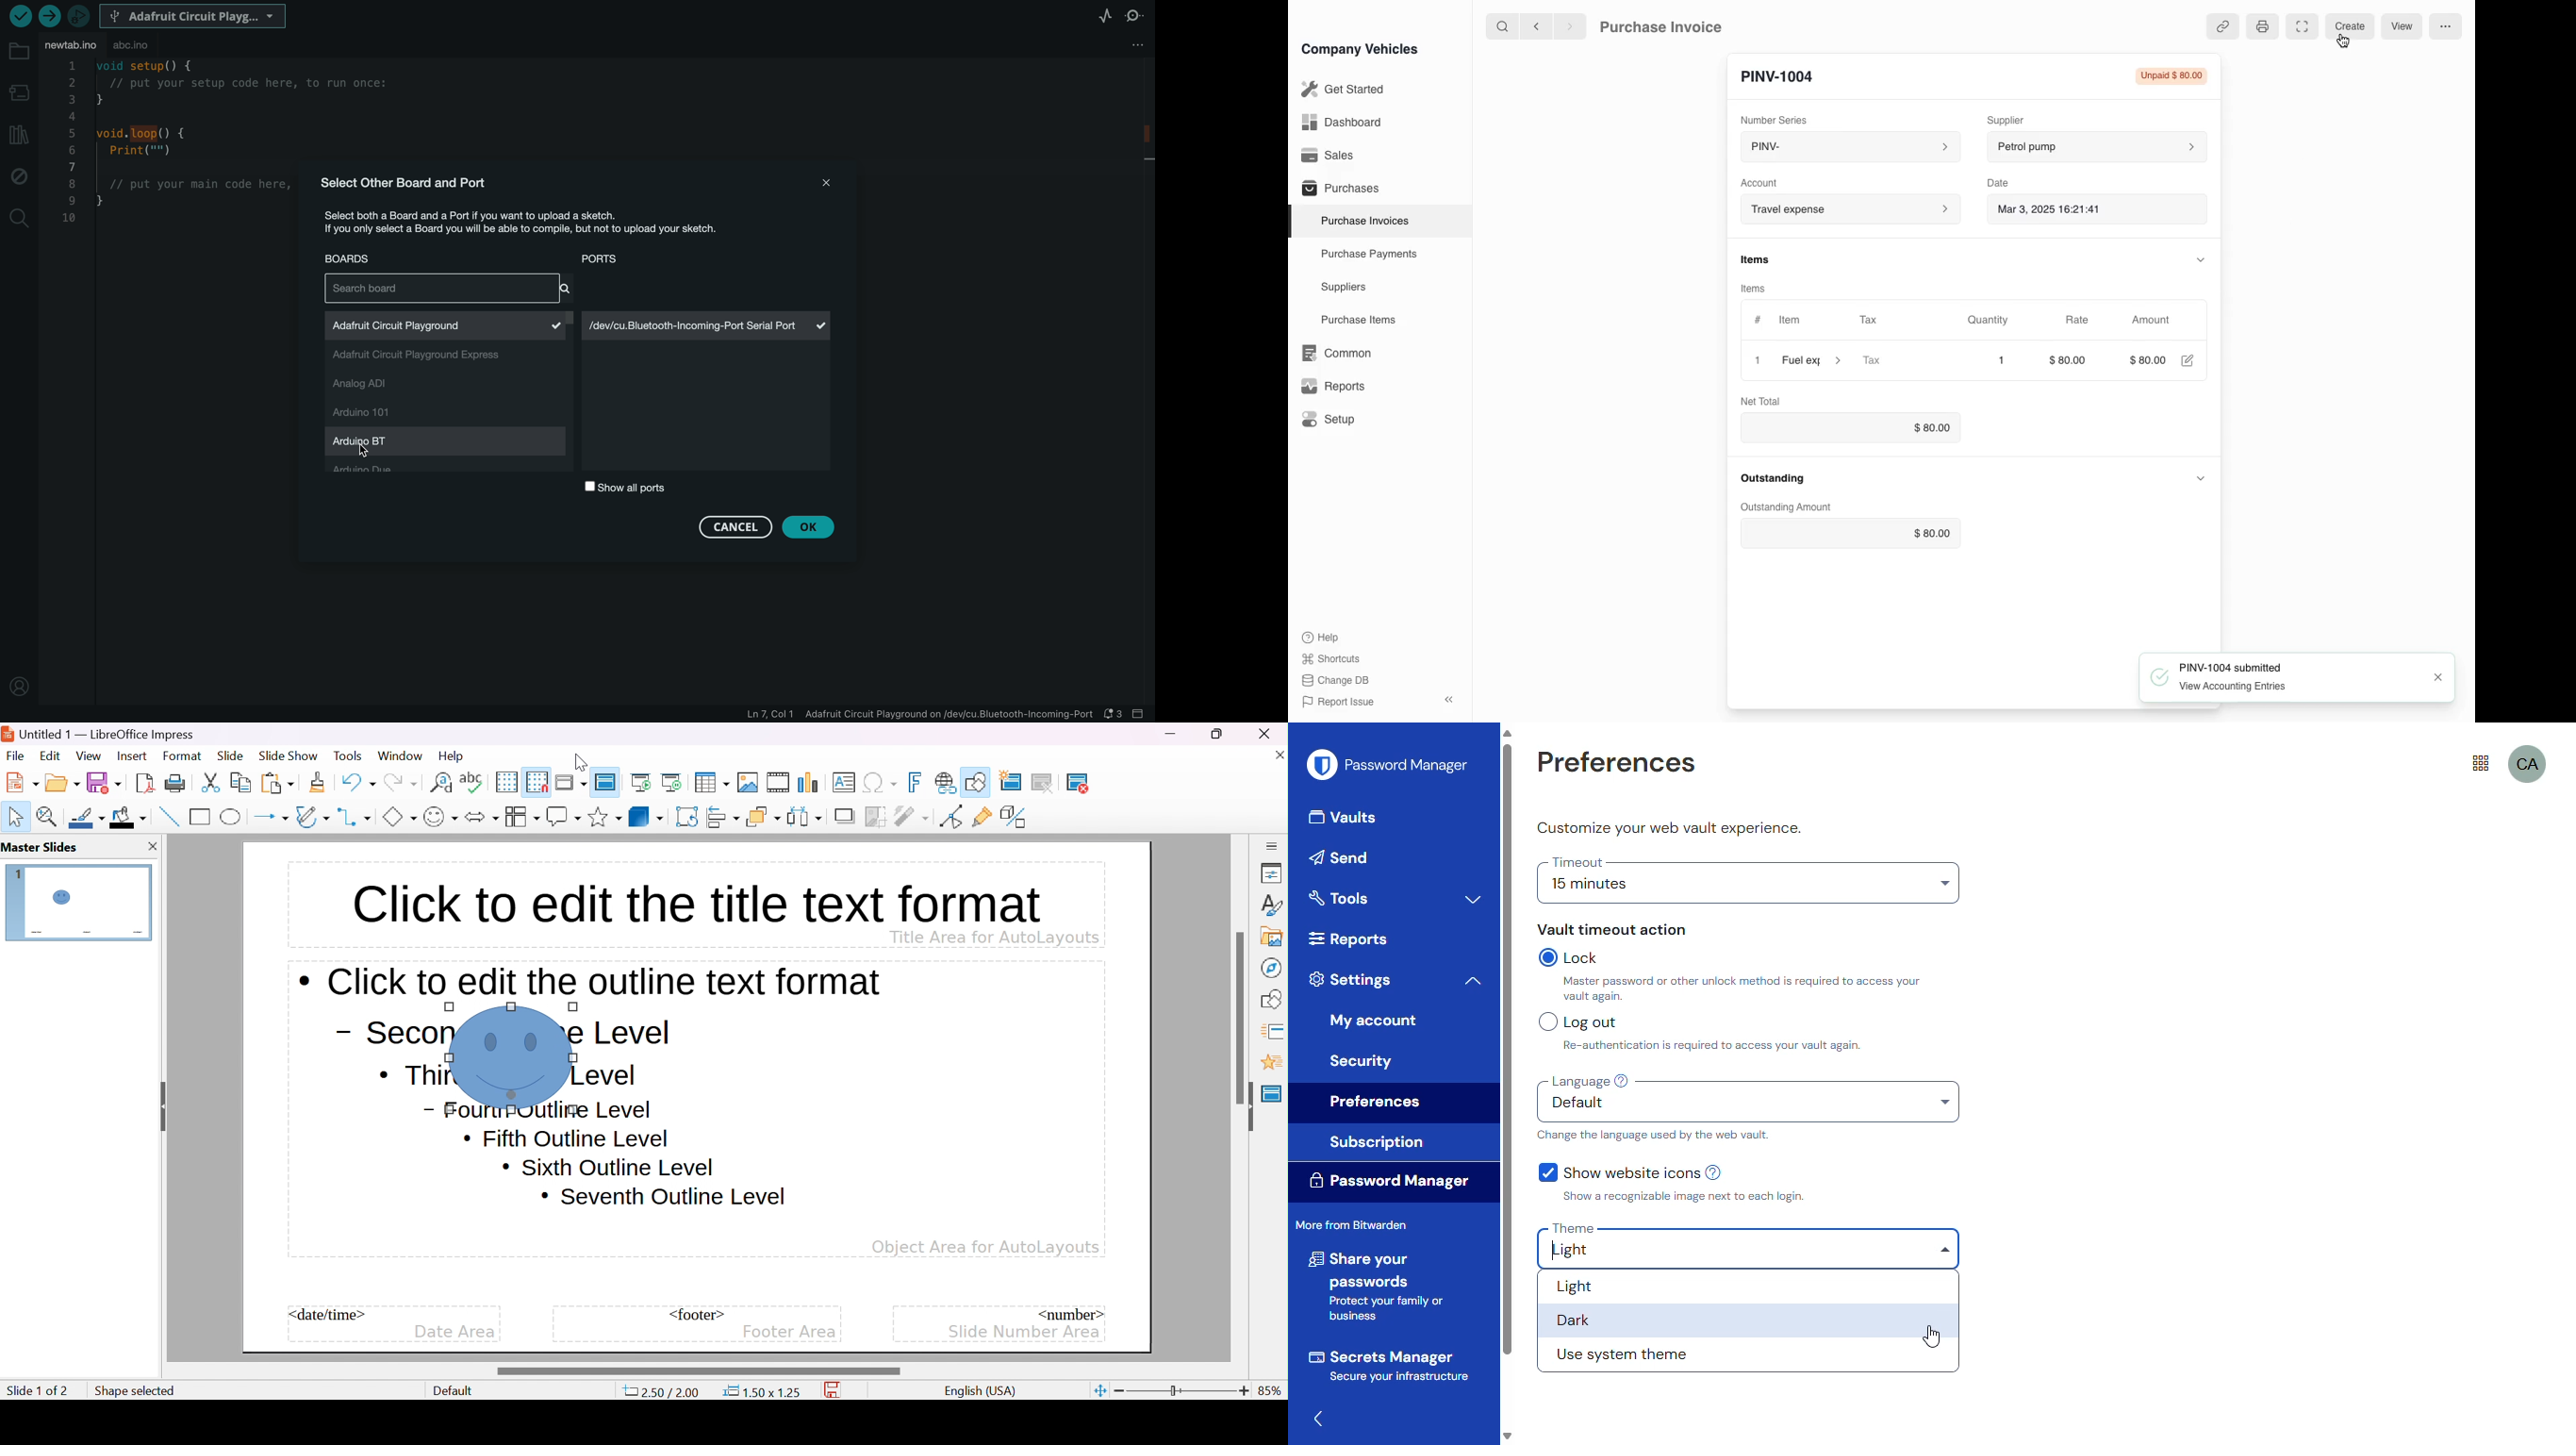 The width and height of the screenshot is (2576, 1456). I want to click on $000, so click(2150, 361).